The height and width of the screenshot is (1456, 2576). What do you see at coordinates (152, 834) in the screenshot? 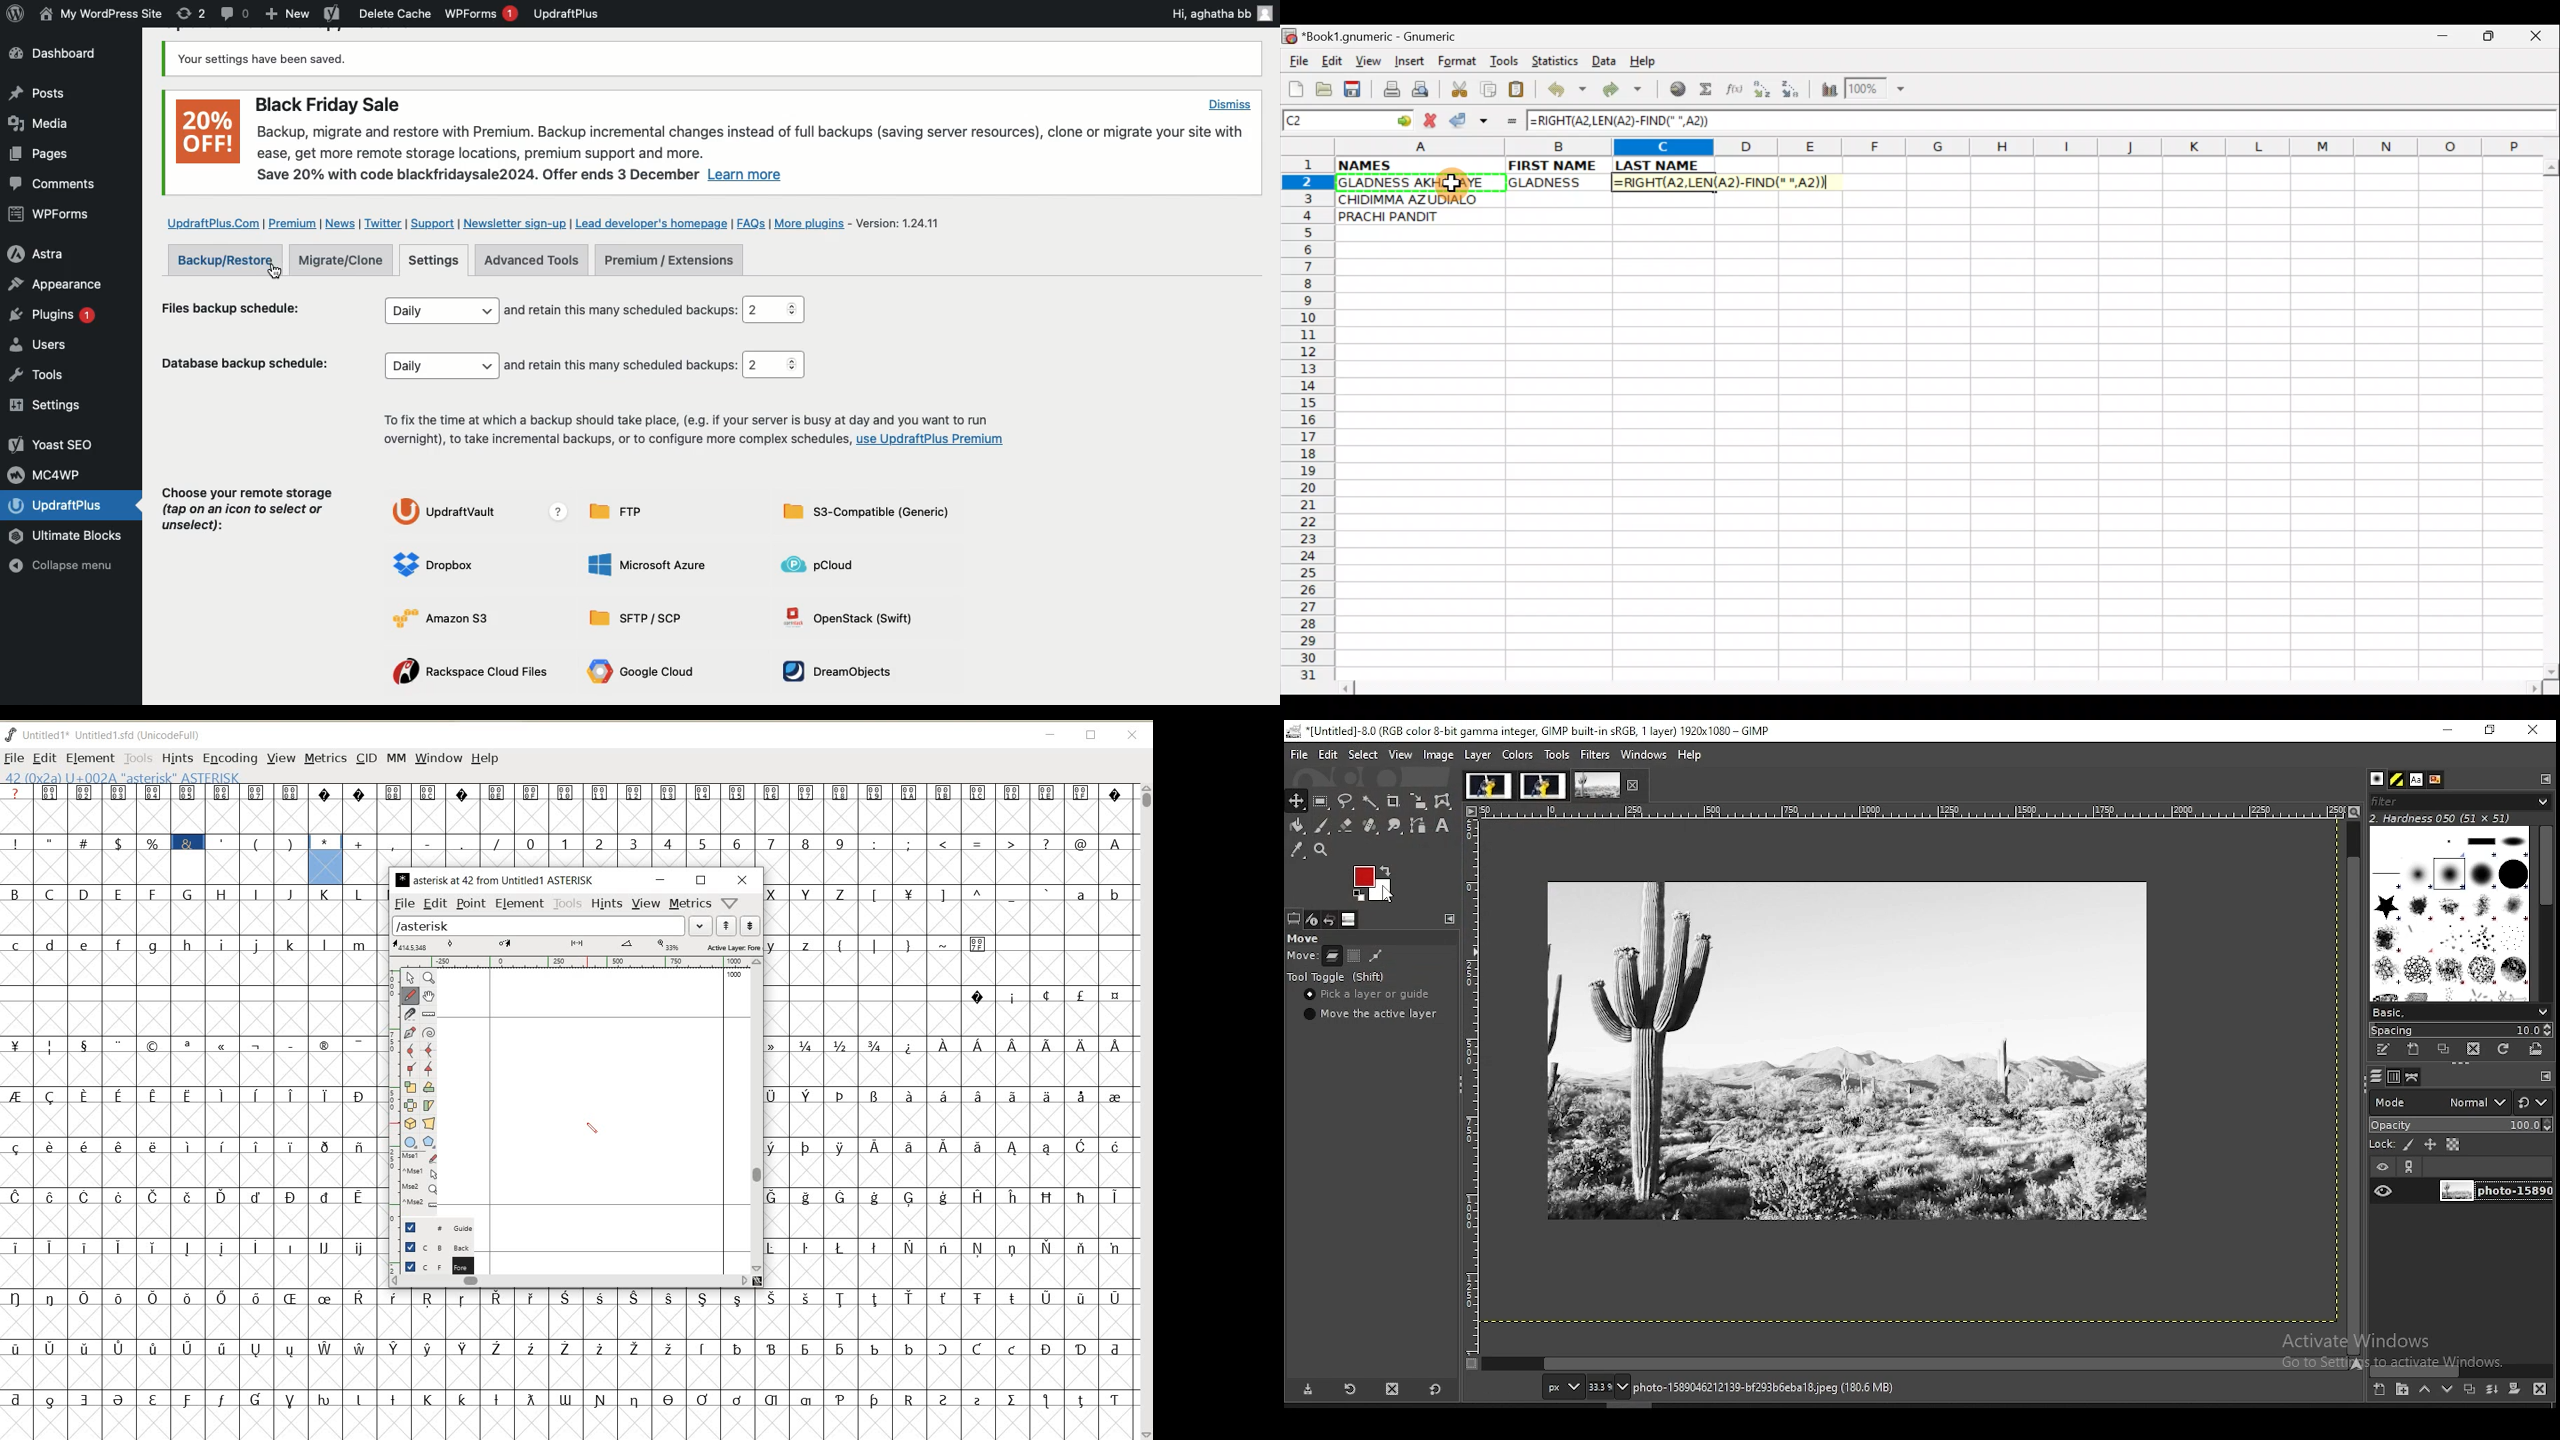
I see `GLYPHY SPECIAL CHARACTERS` at bounding box center [152, 834].